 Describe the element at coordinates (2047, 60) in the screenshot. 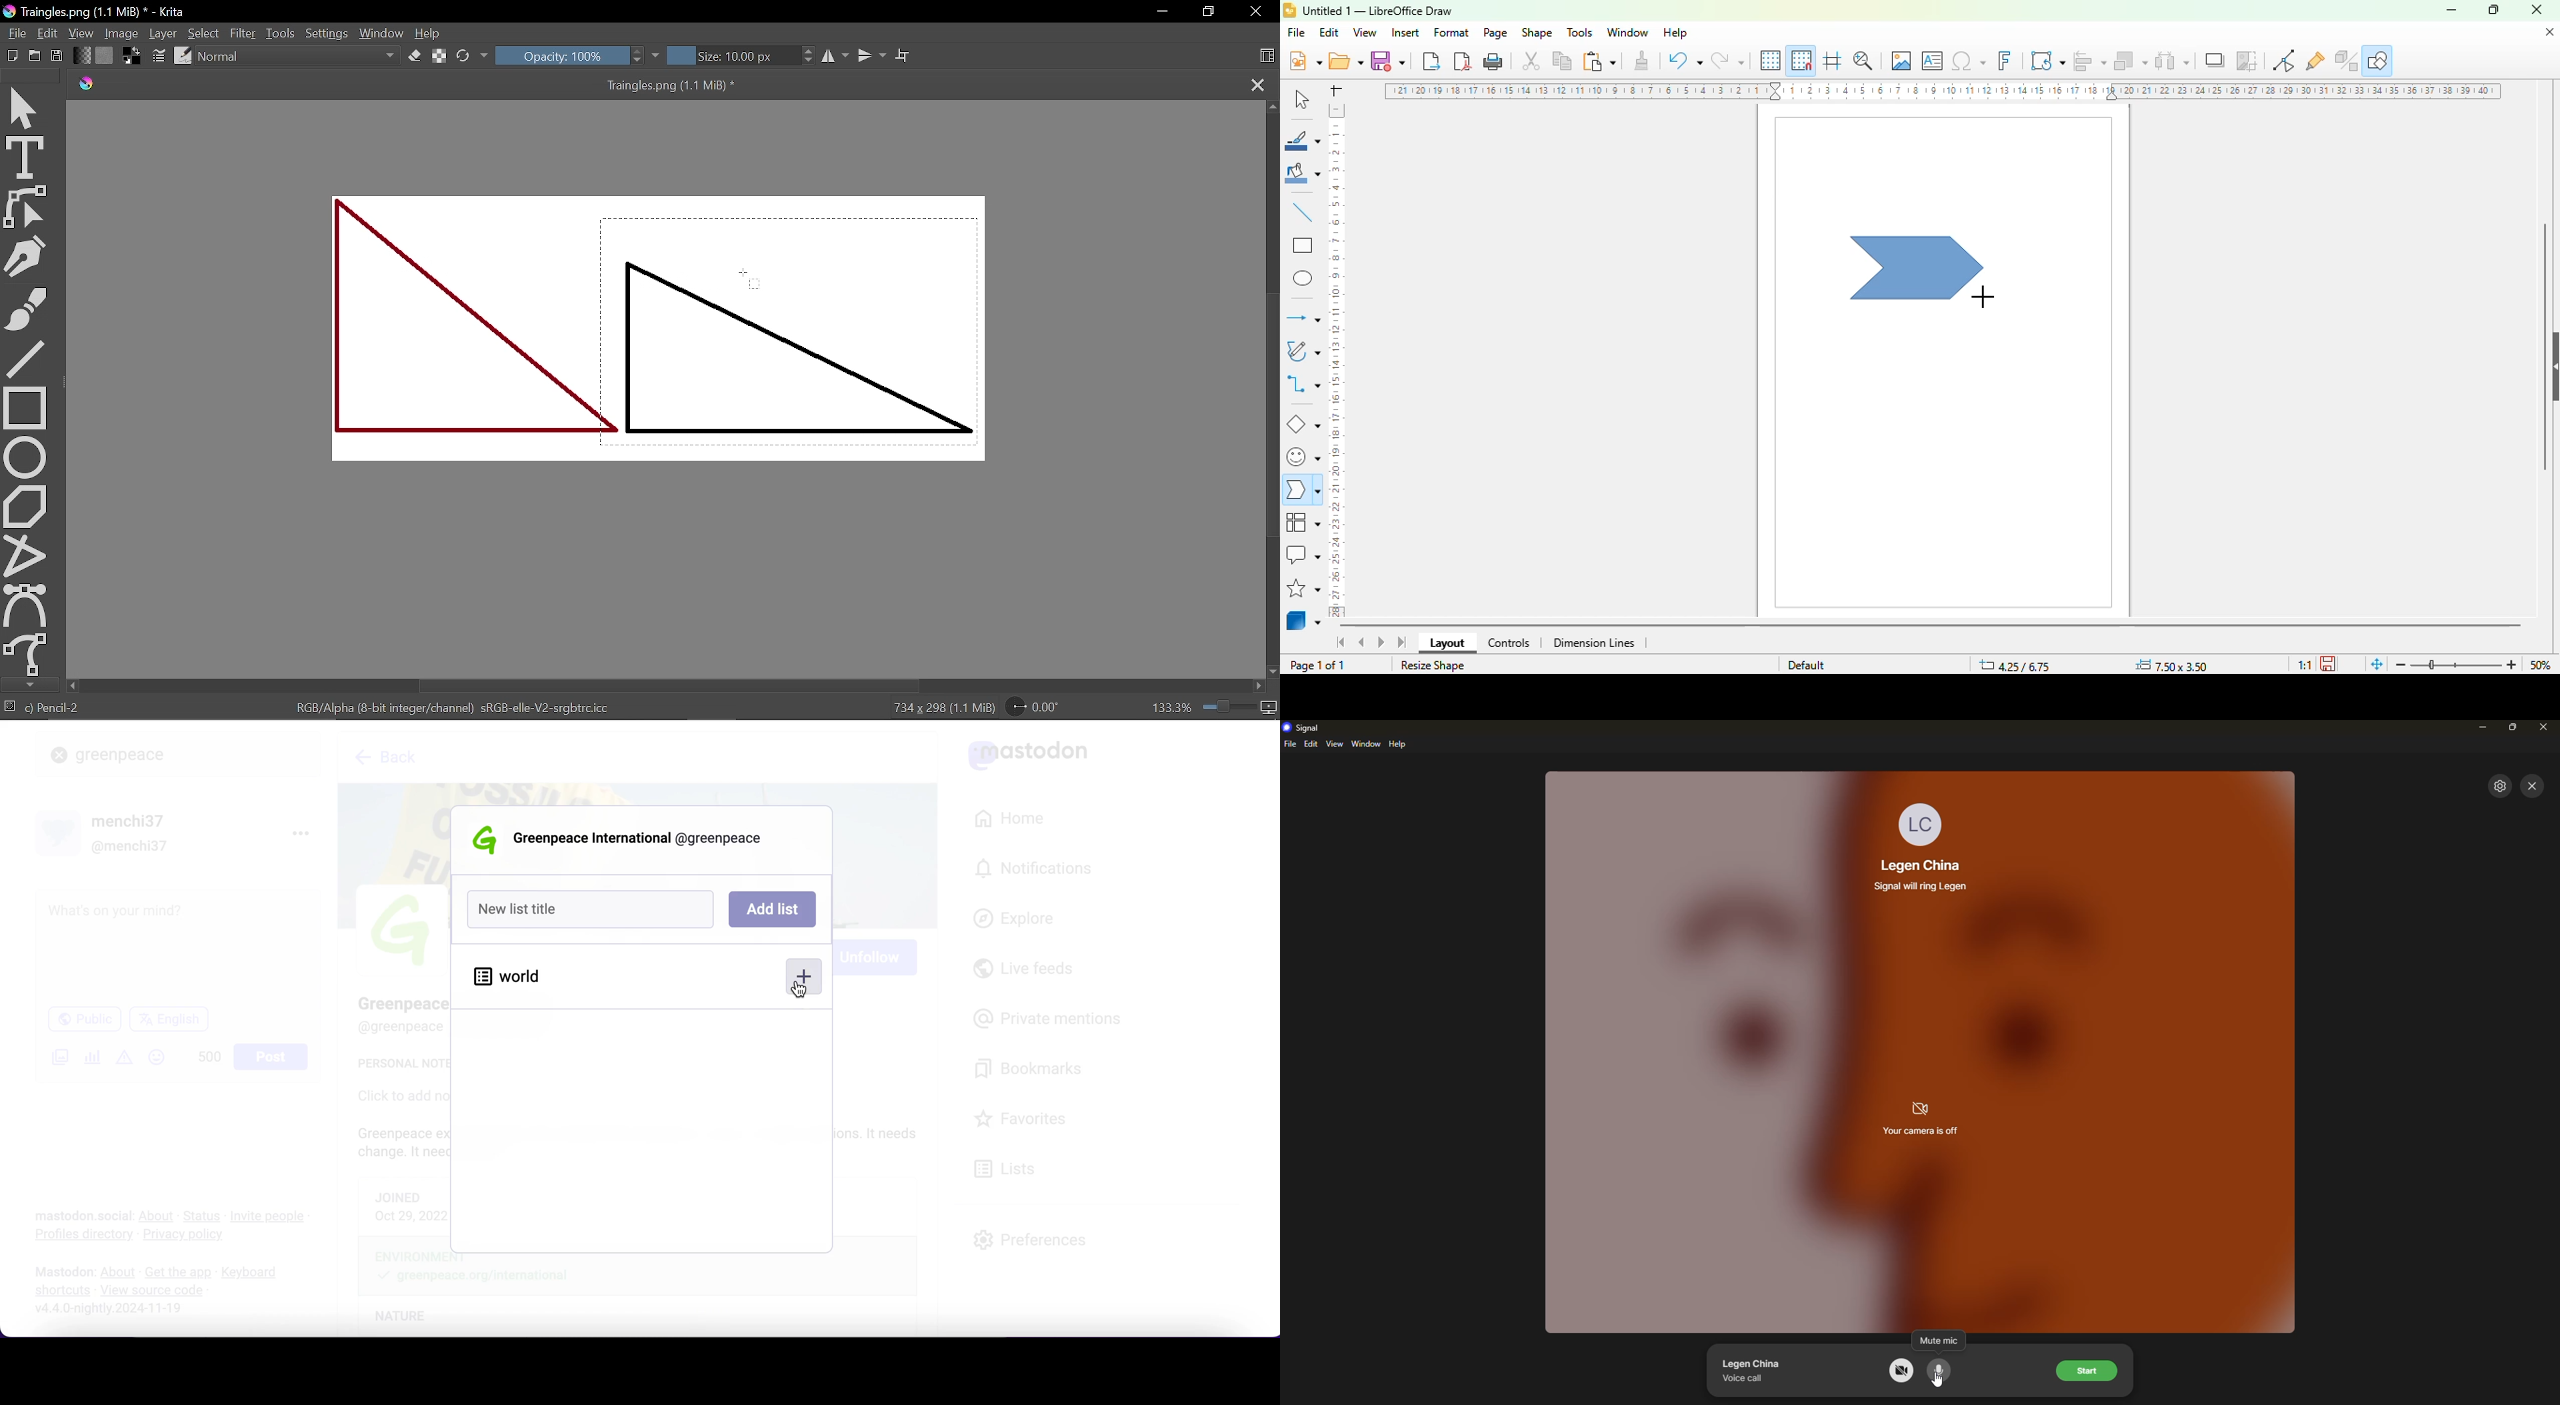

I see `transformations` at that location.